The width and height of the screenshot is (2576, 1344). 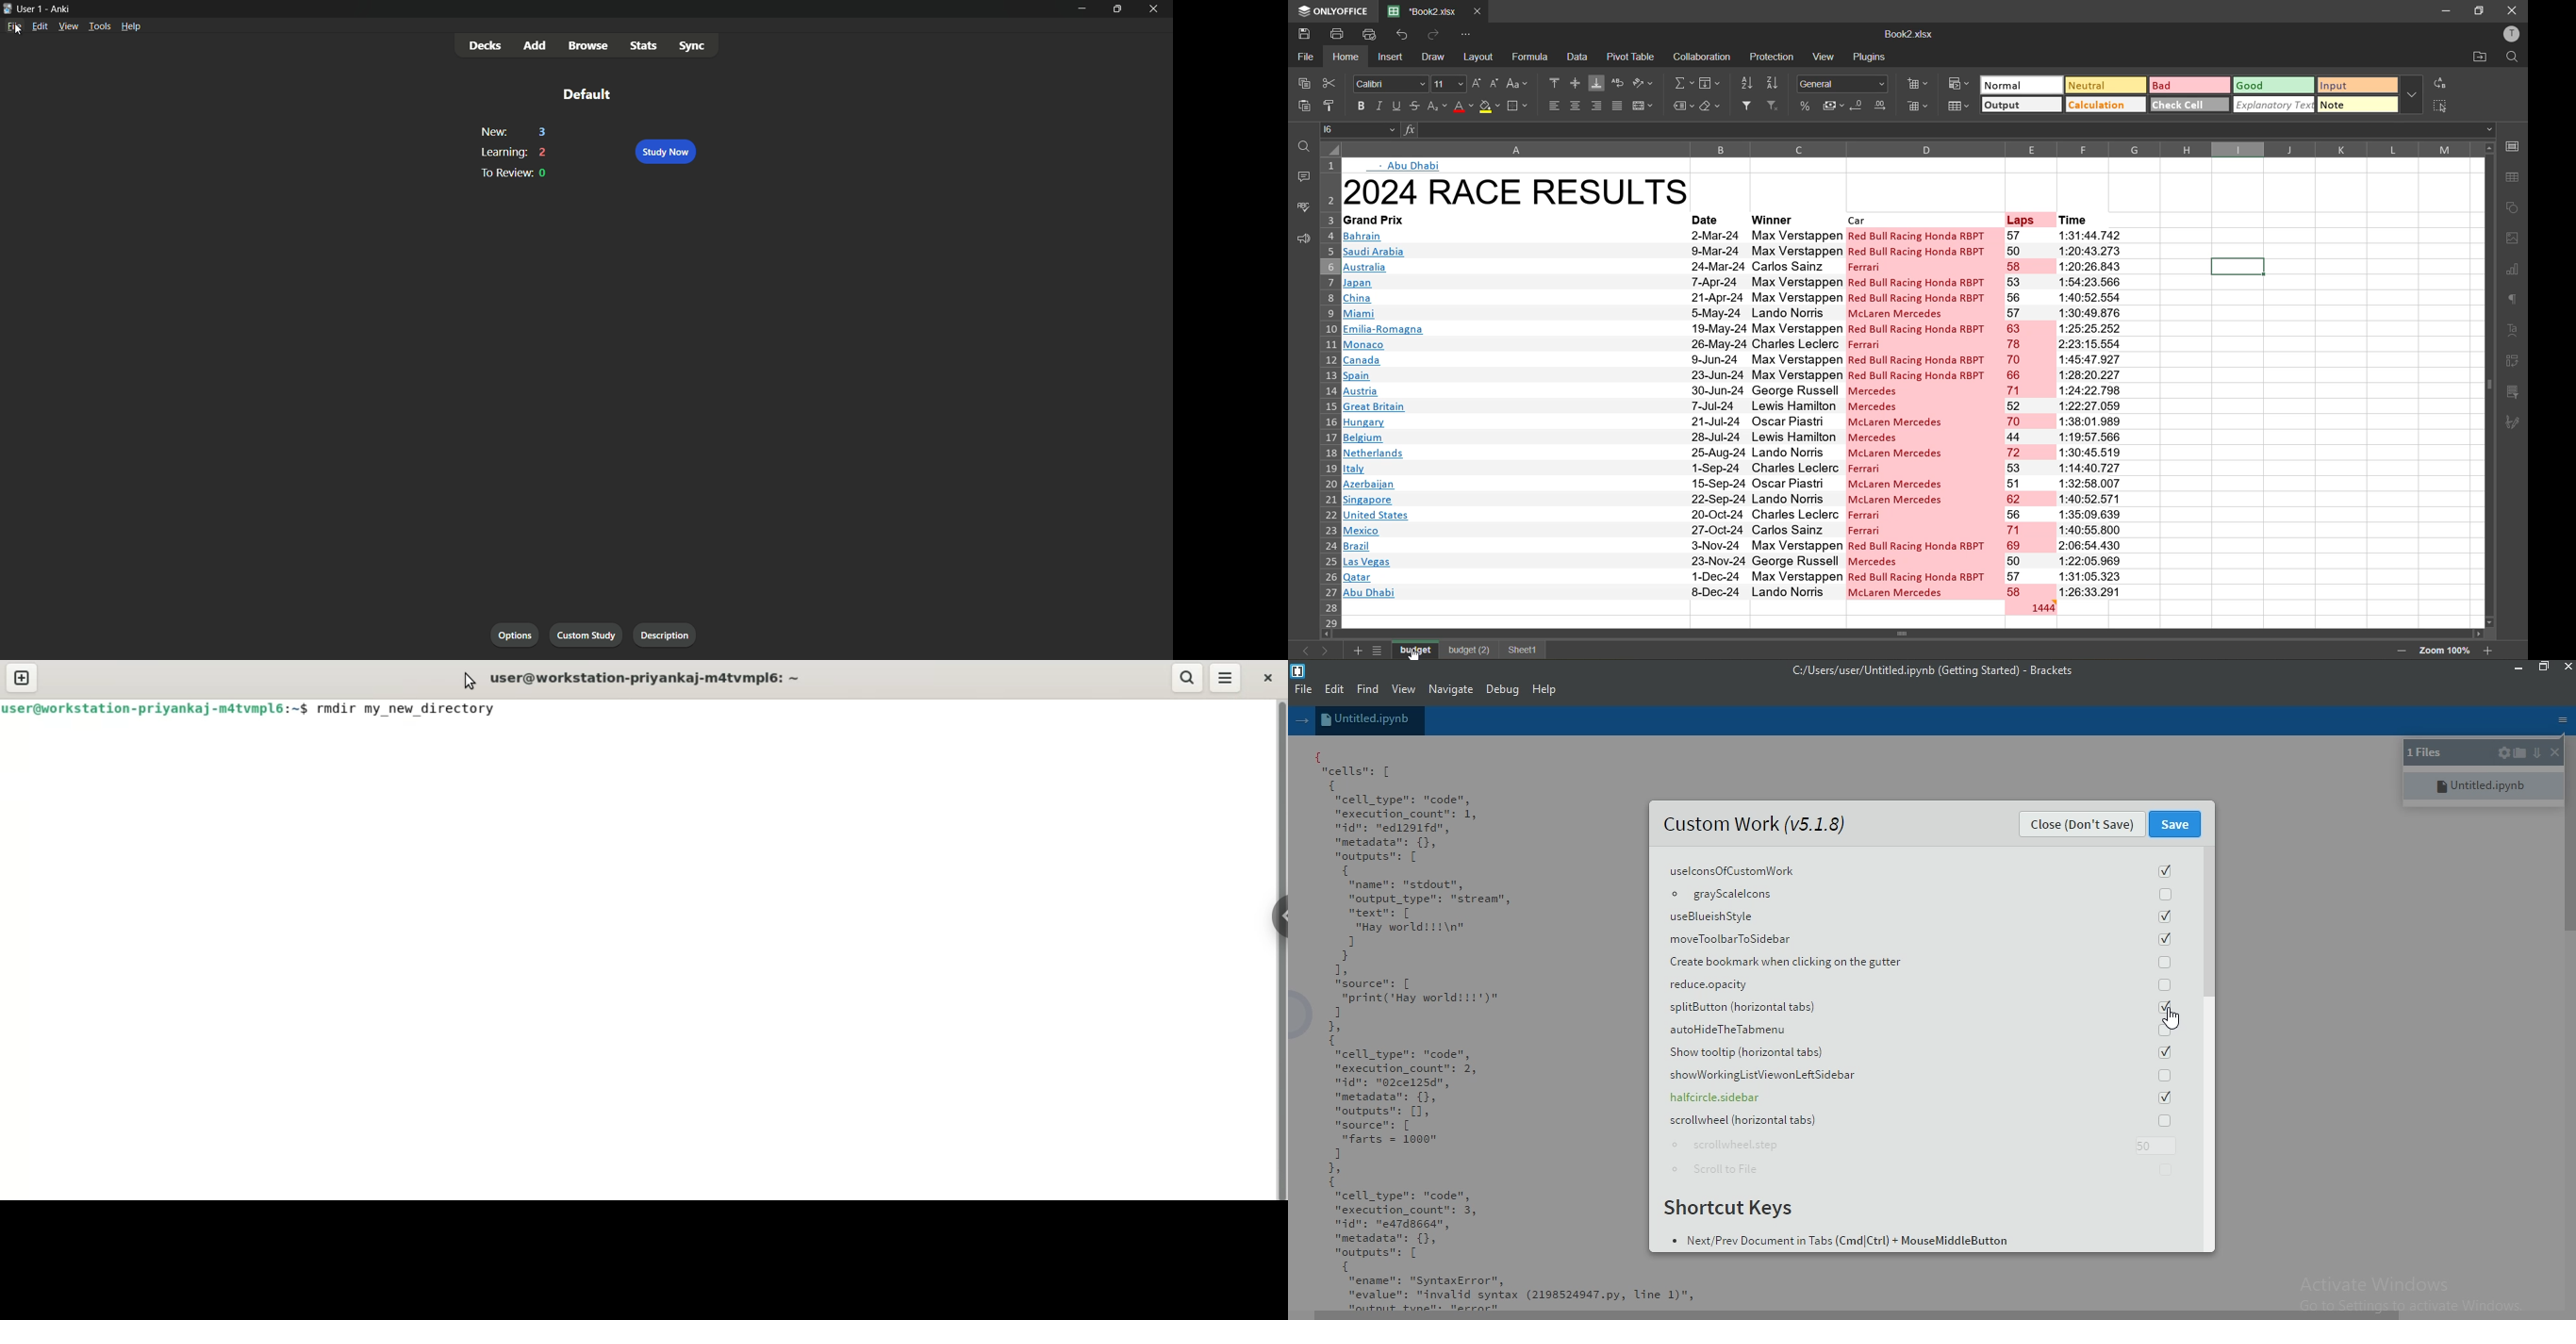 I want to click on merge and center, so click(x=1644, y=105).